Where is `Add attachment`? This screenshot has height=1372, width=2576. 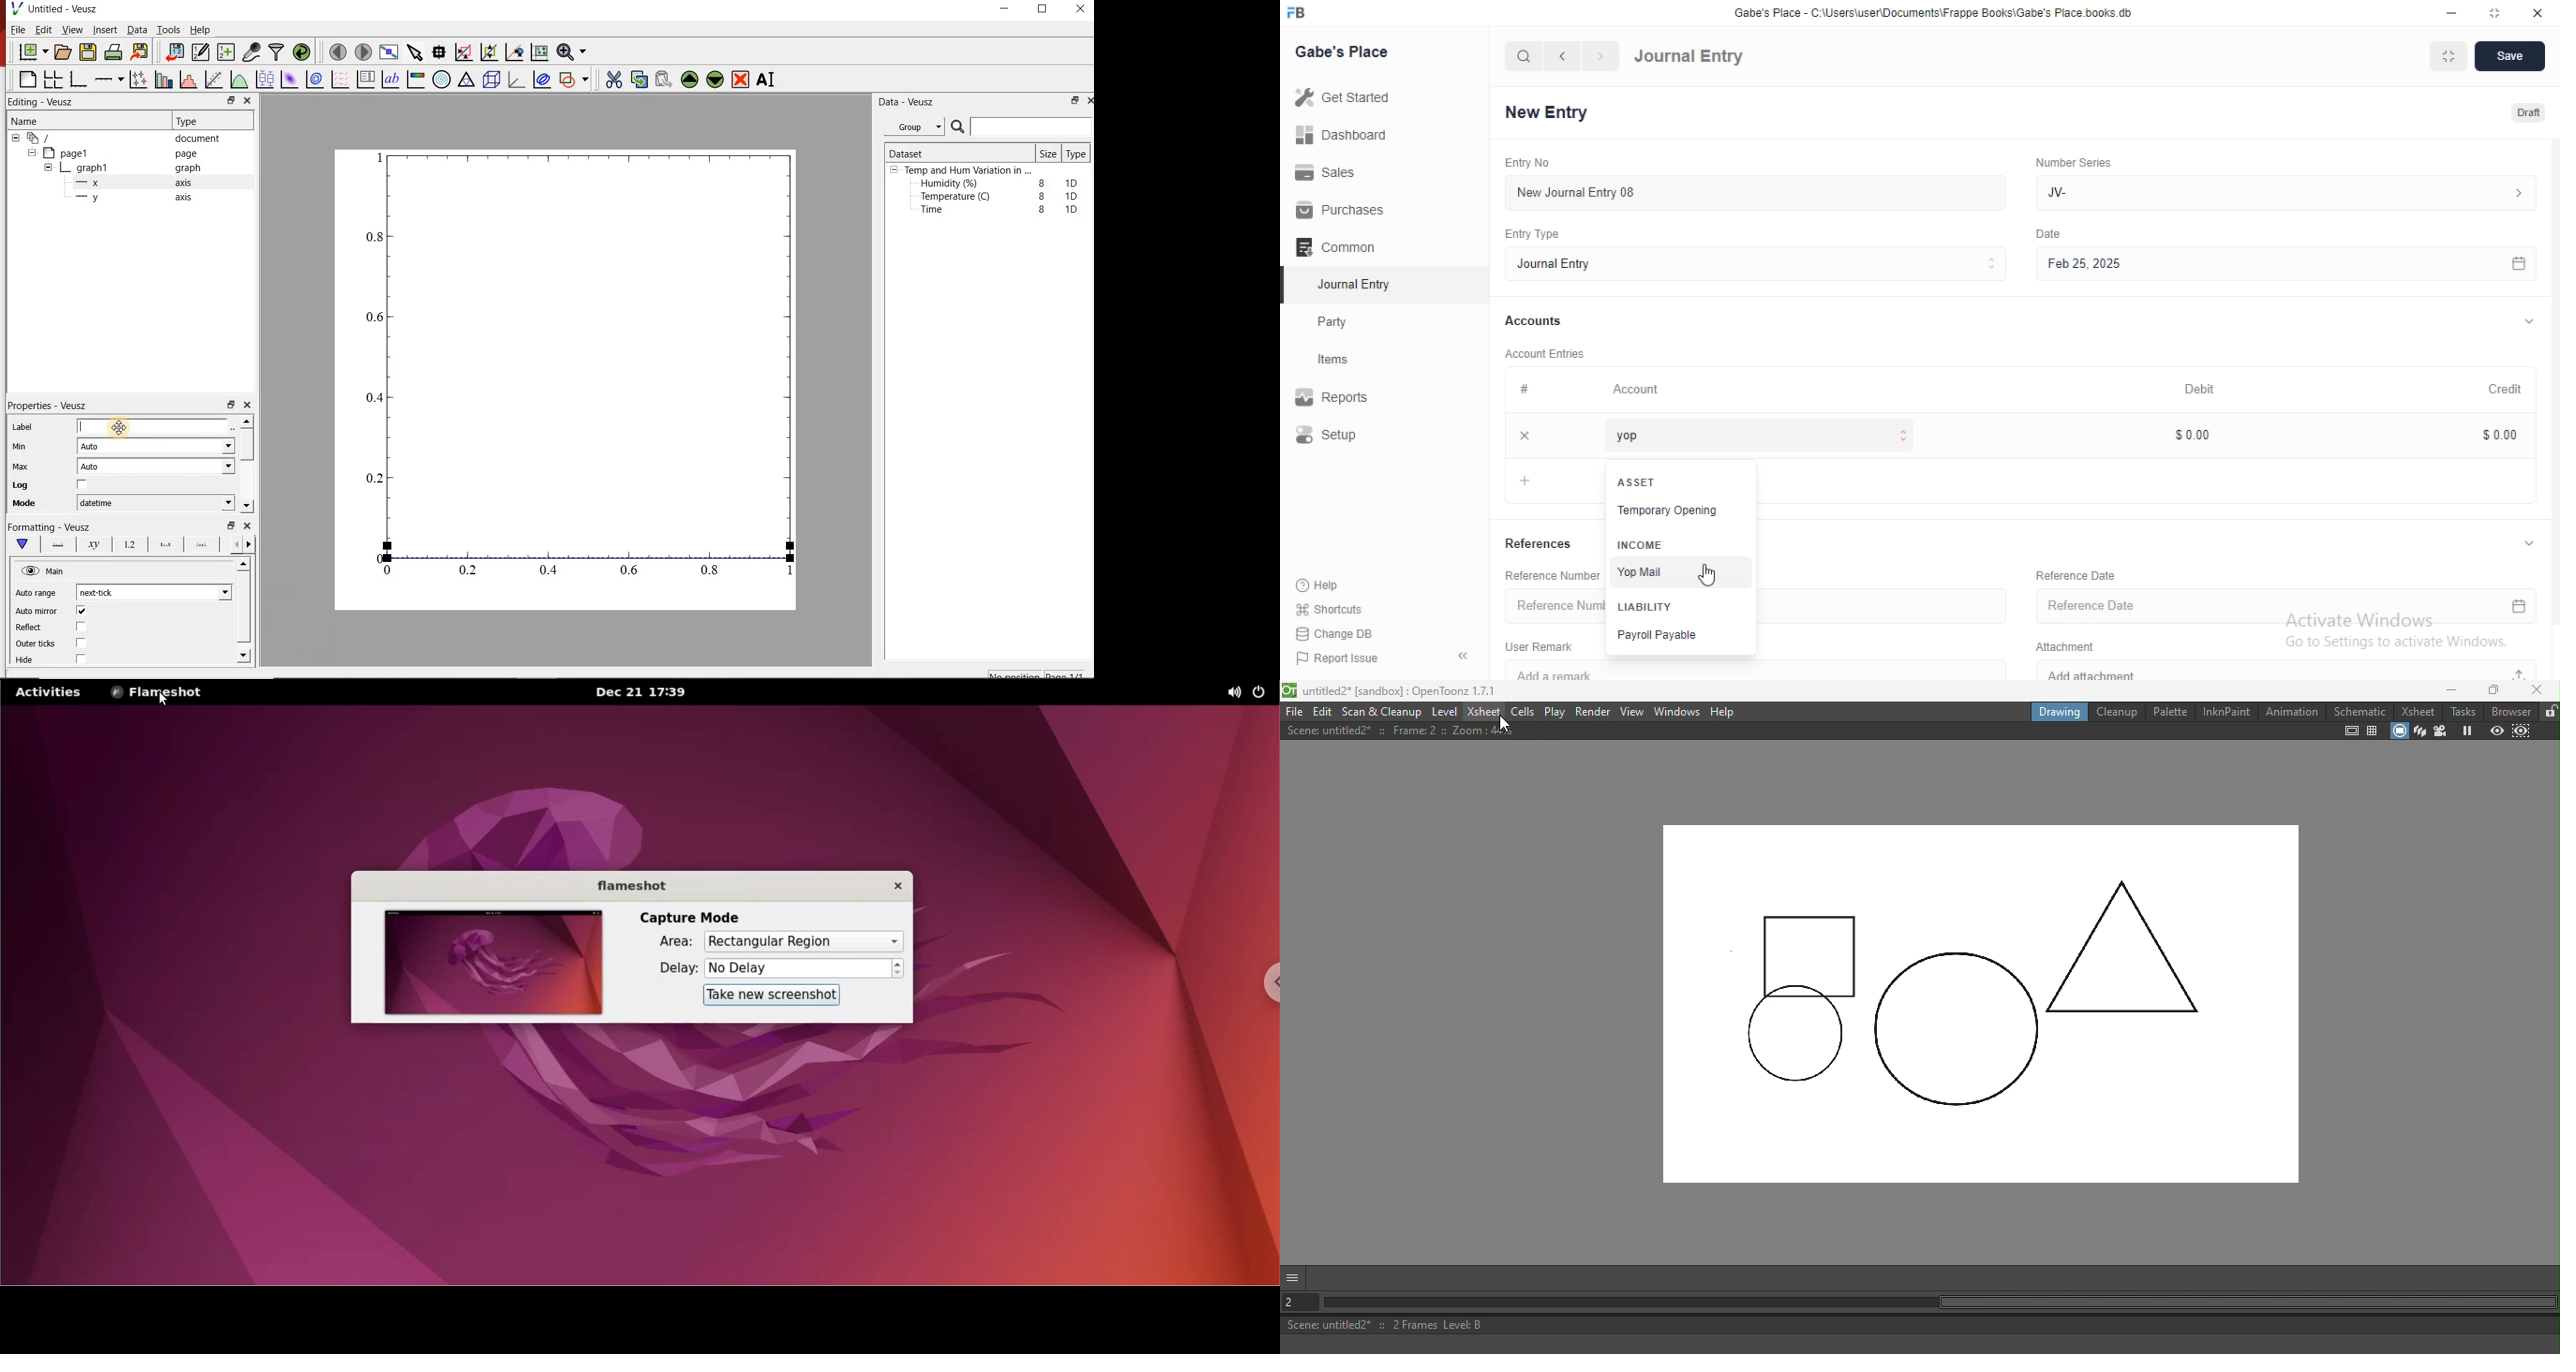 Add attachment is located at coordinates (2289, 671).